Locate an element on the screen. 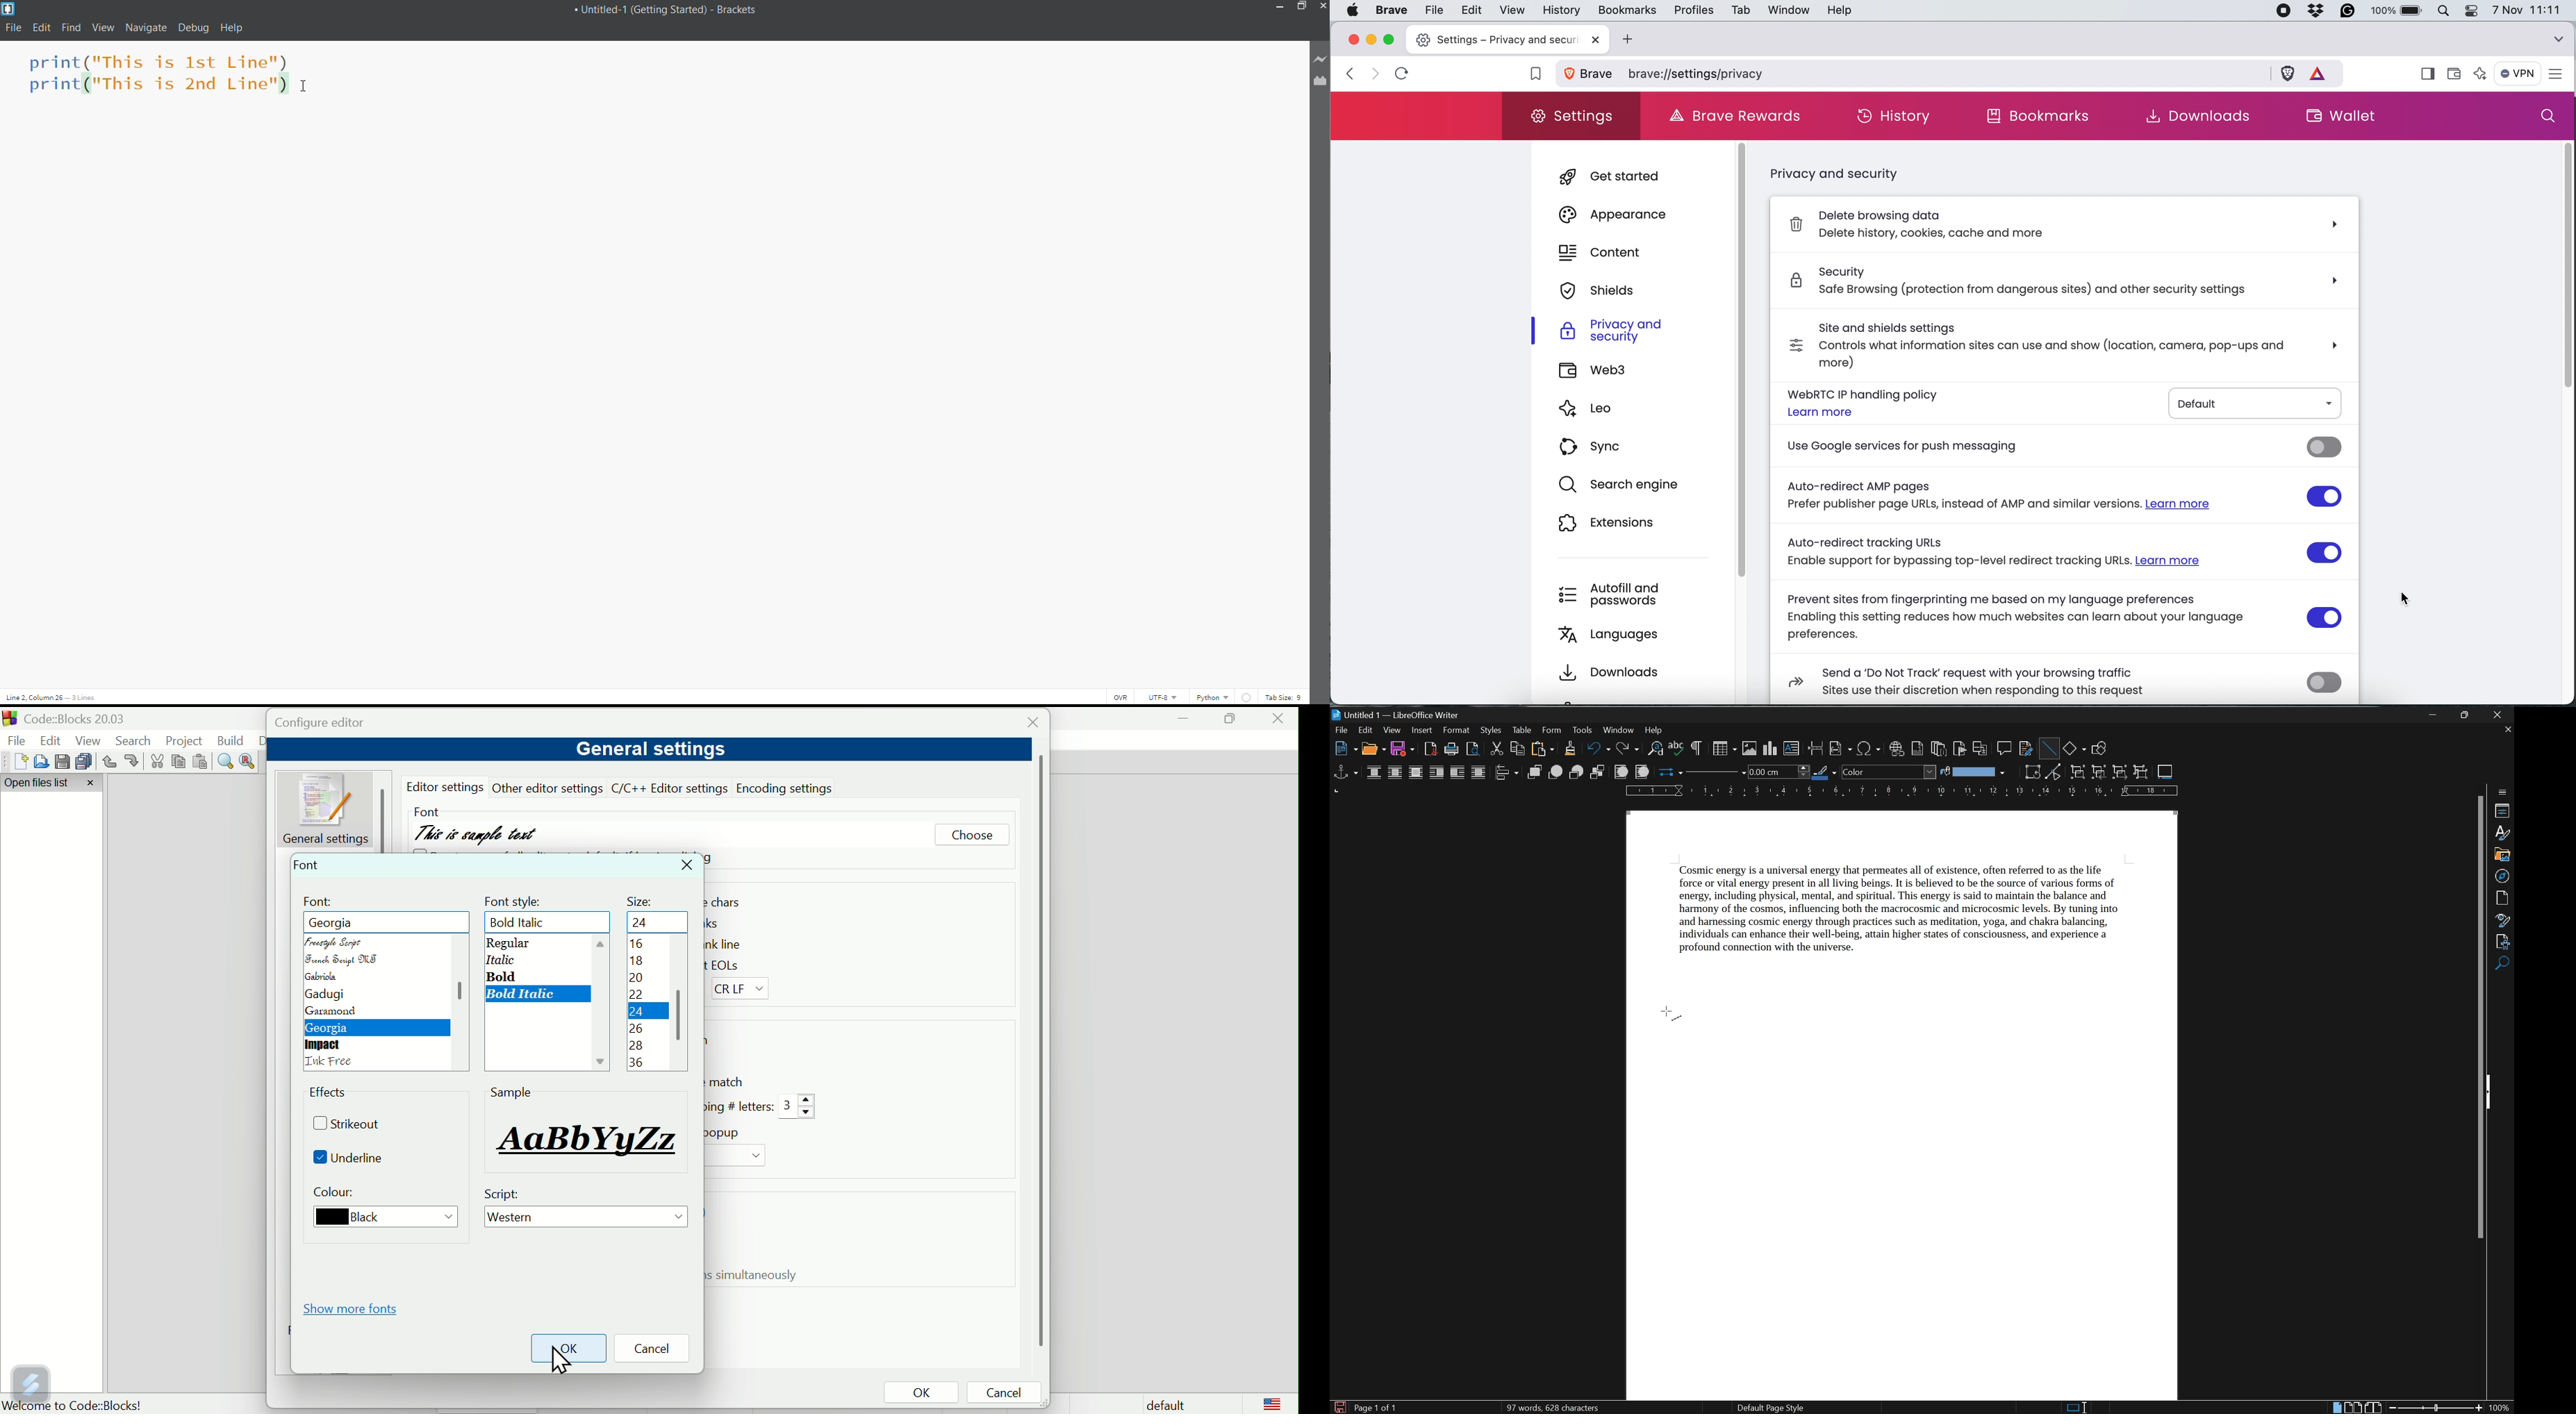  Size is located at coordinates (642, 898).